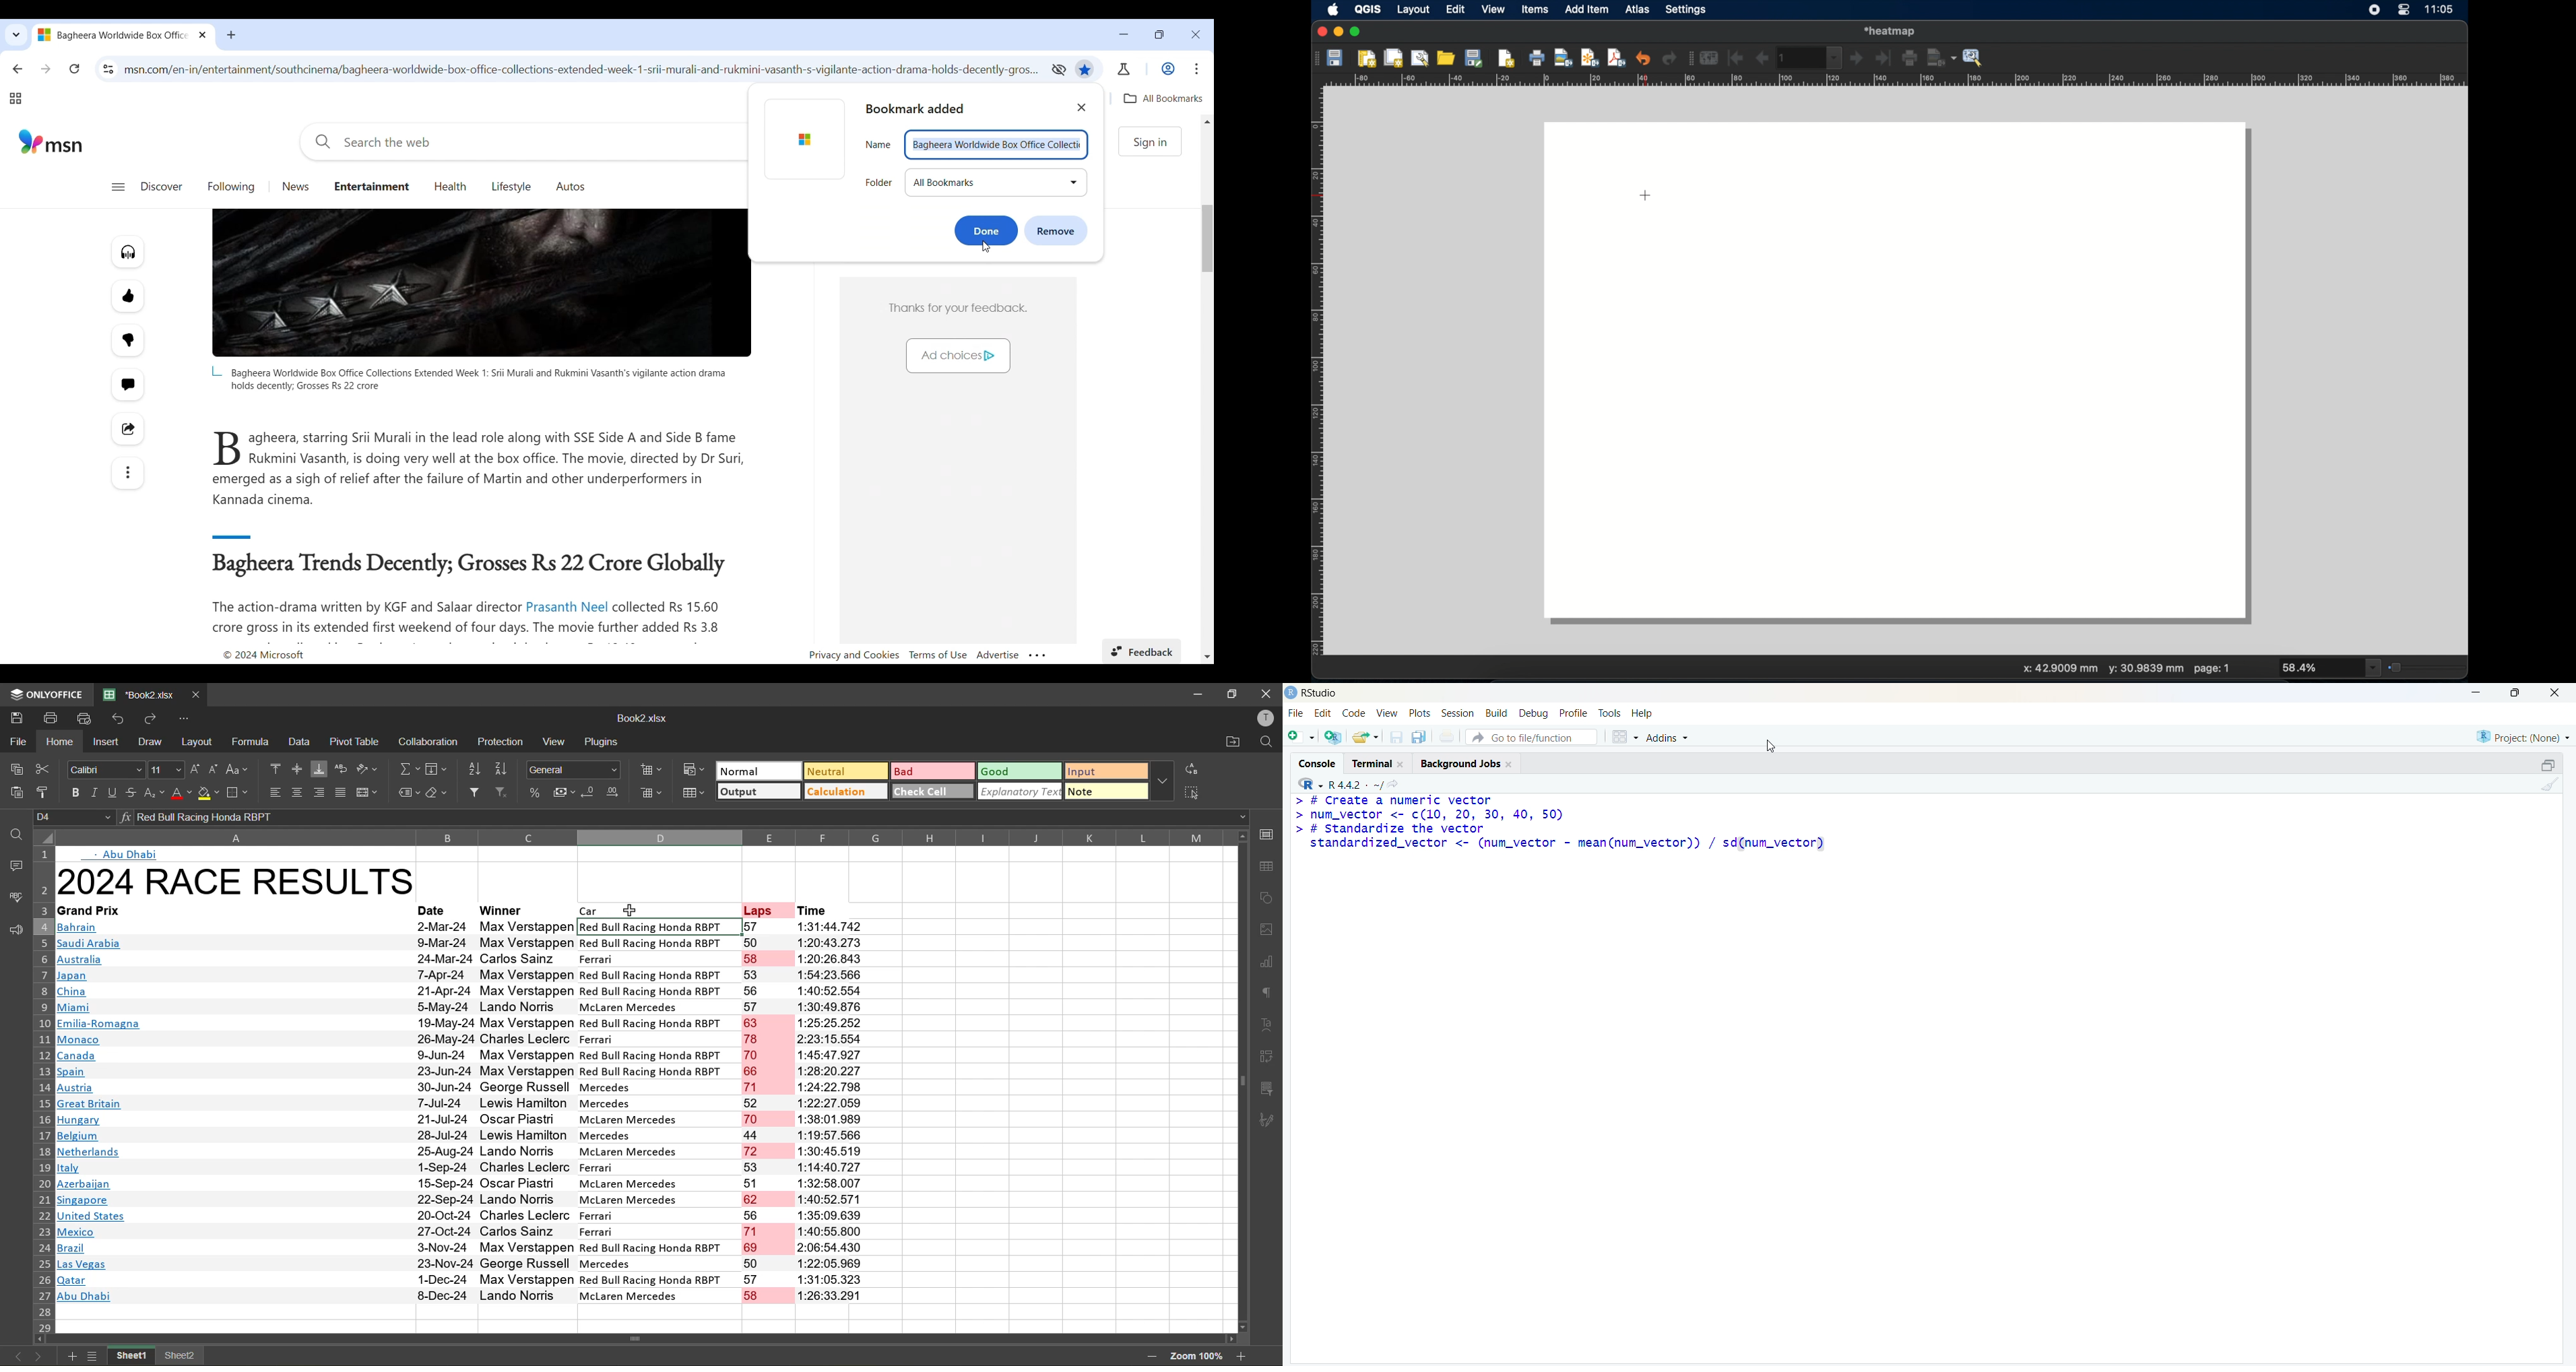 The image size is (2576, 1372). What do you see at coordinates (118, 718) in the screenshot?
I see `undo` at bounding box center [118, 718].